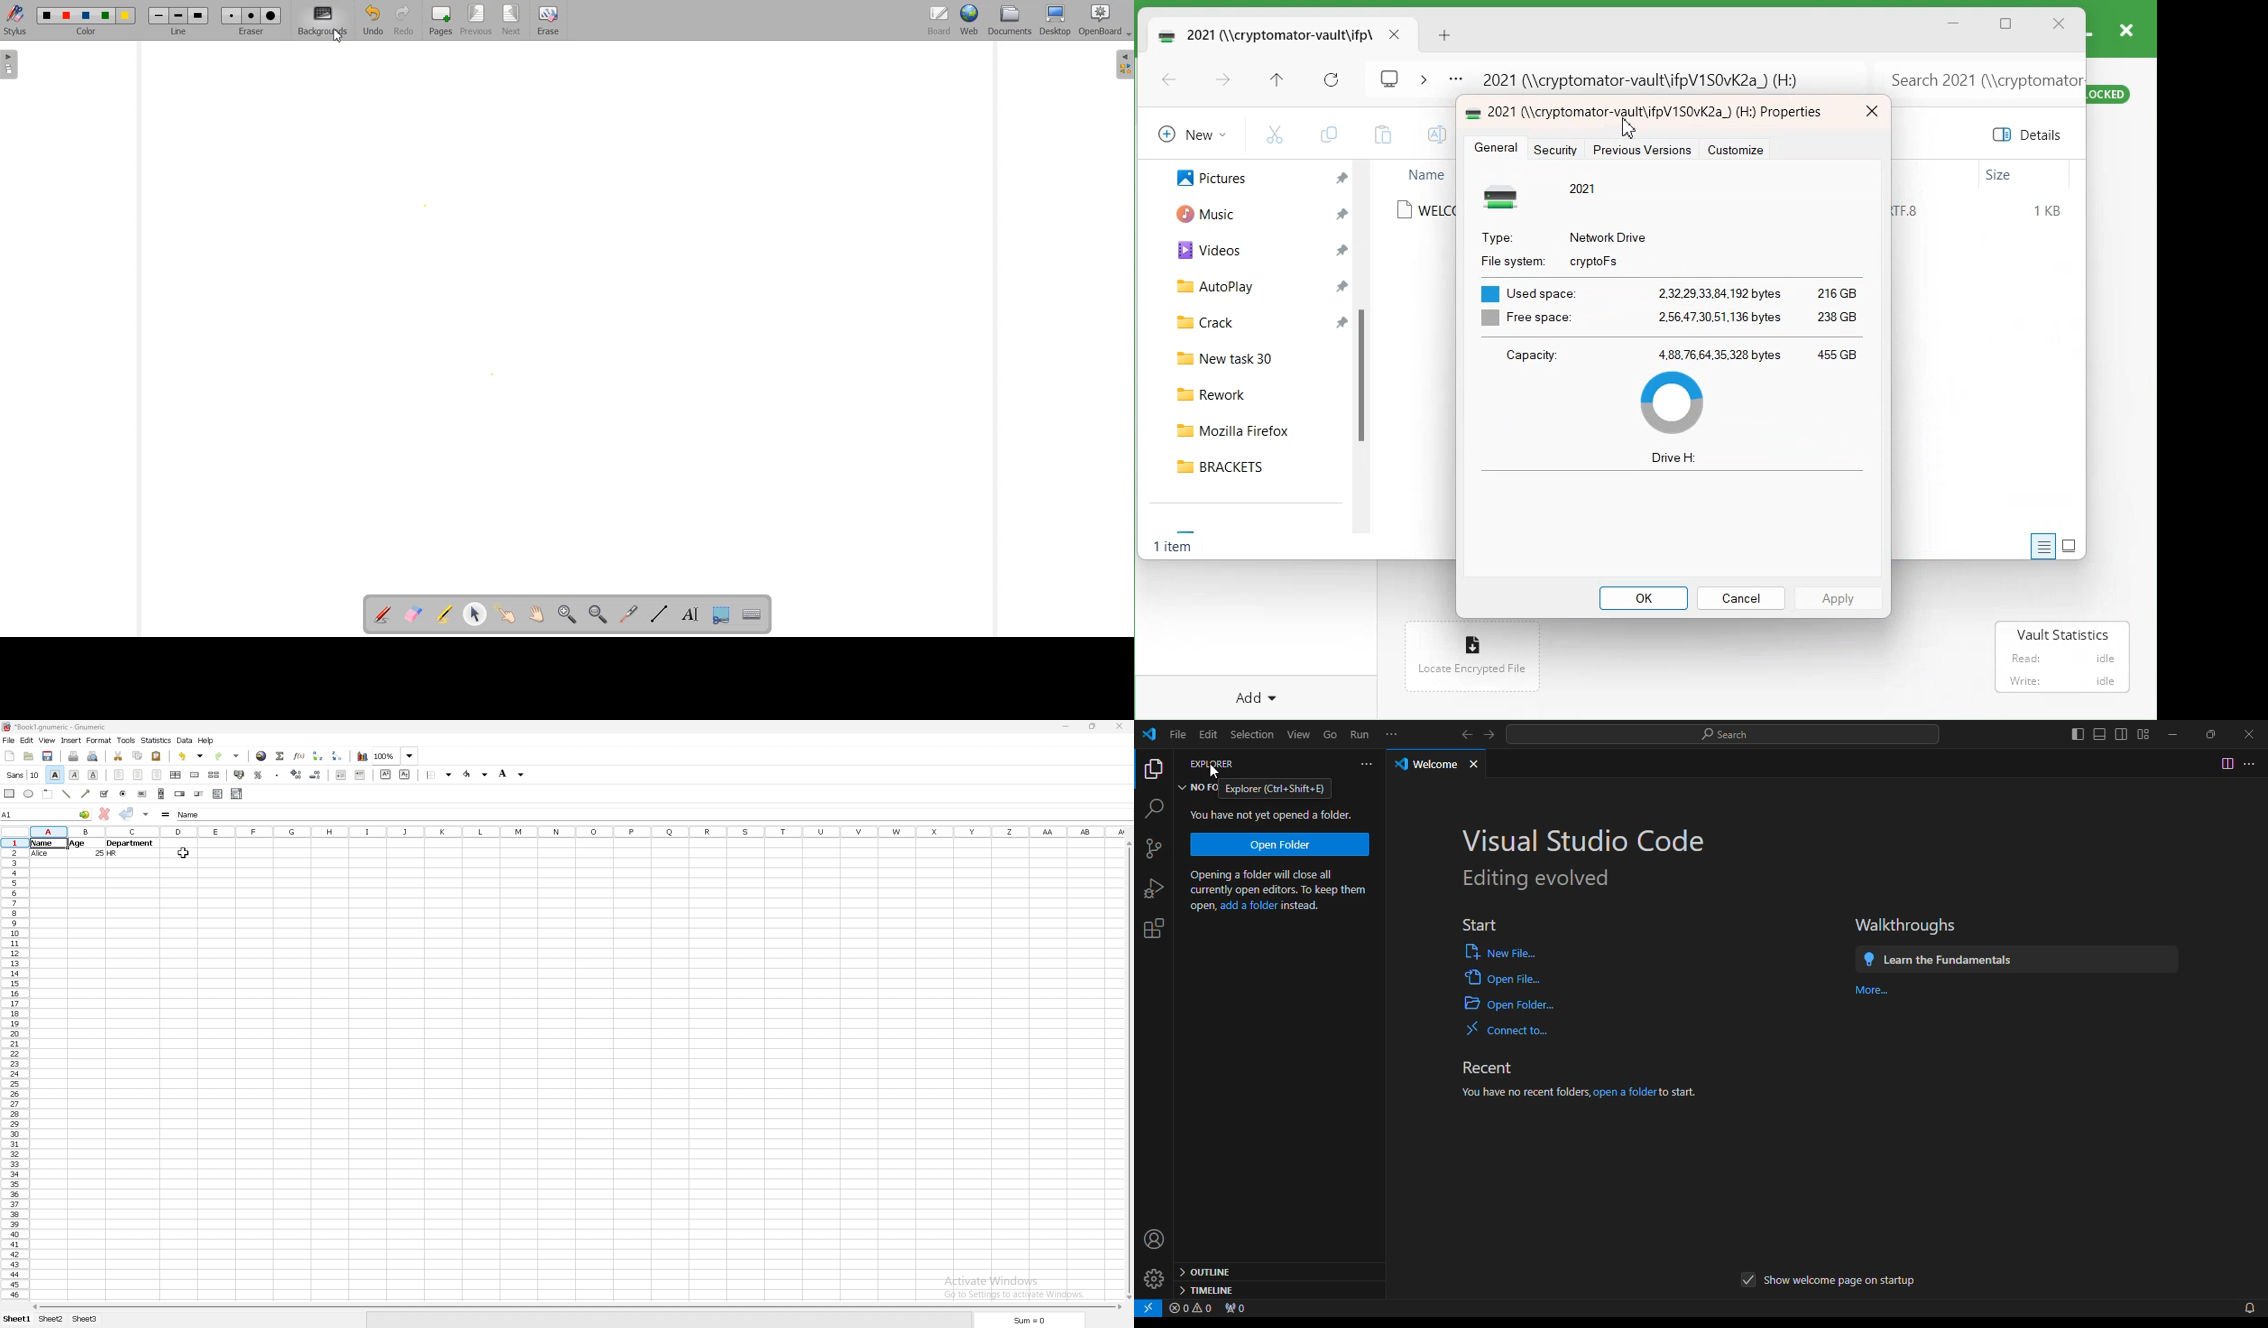 Image resolution: width=2268 pixels, height=1344 pixels. I want to click on sheet 1, so click(17, 1319).